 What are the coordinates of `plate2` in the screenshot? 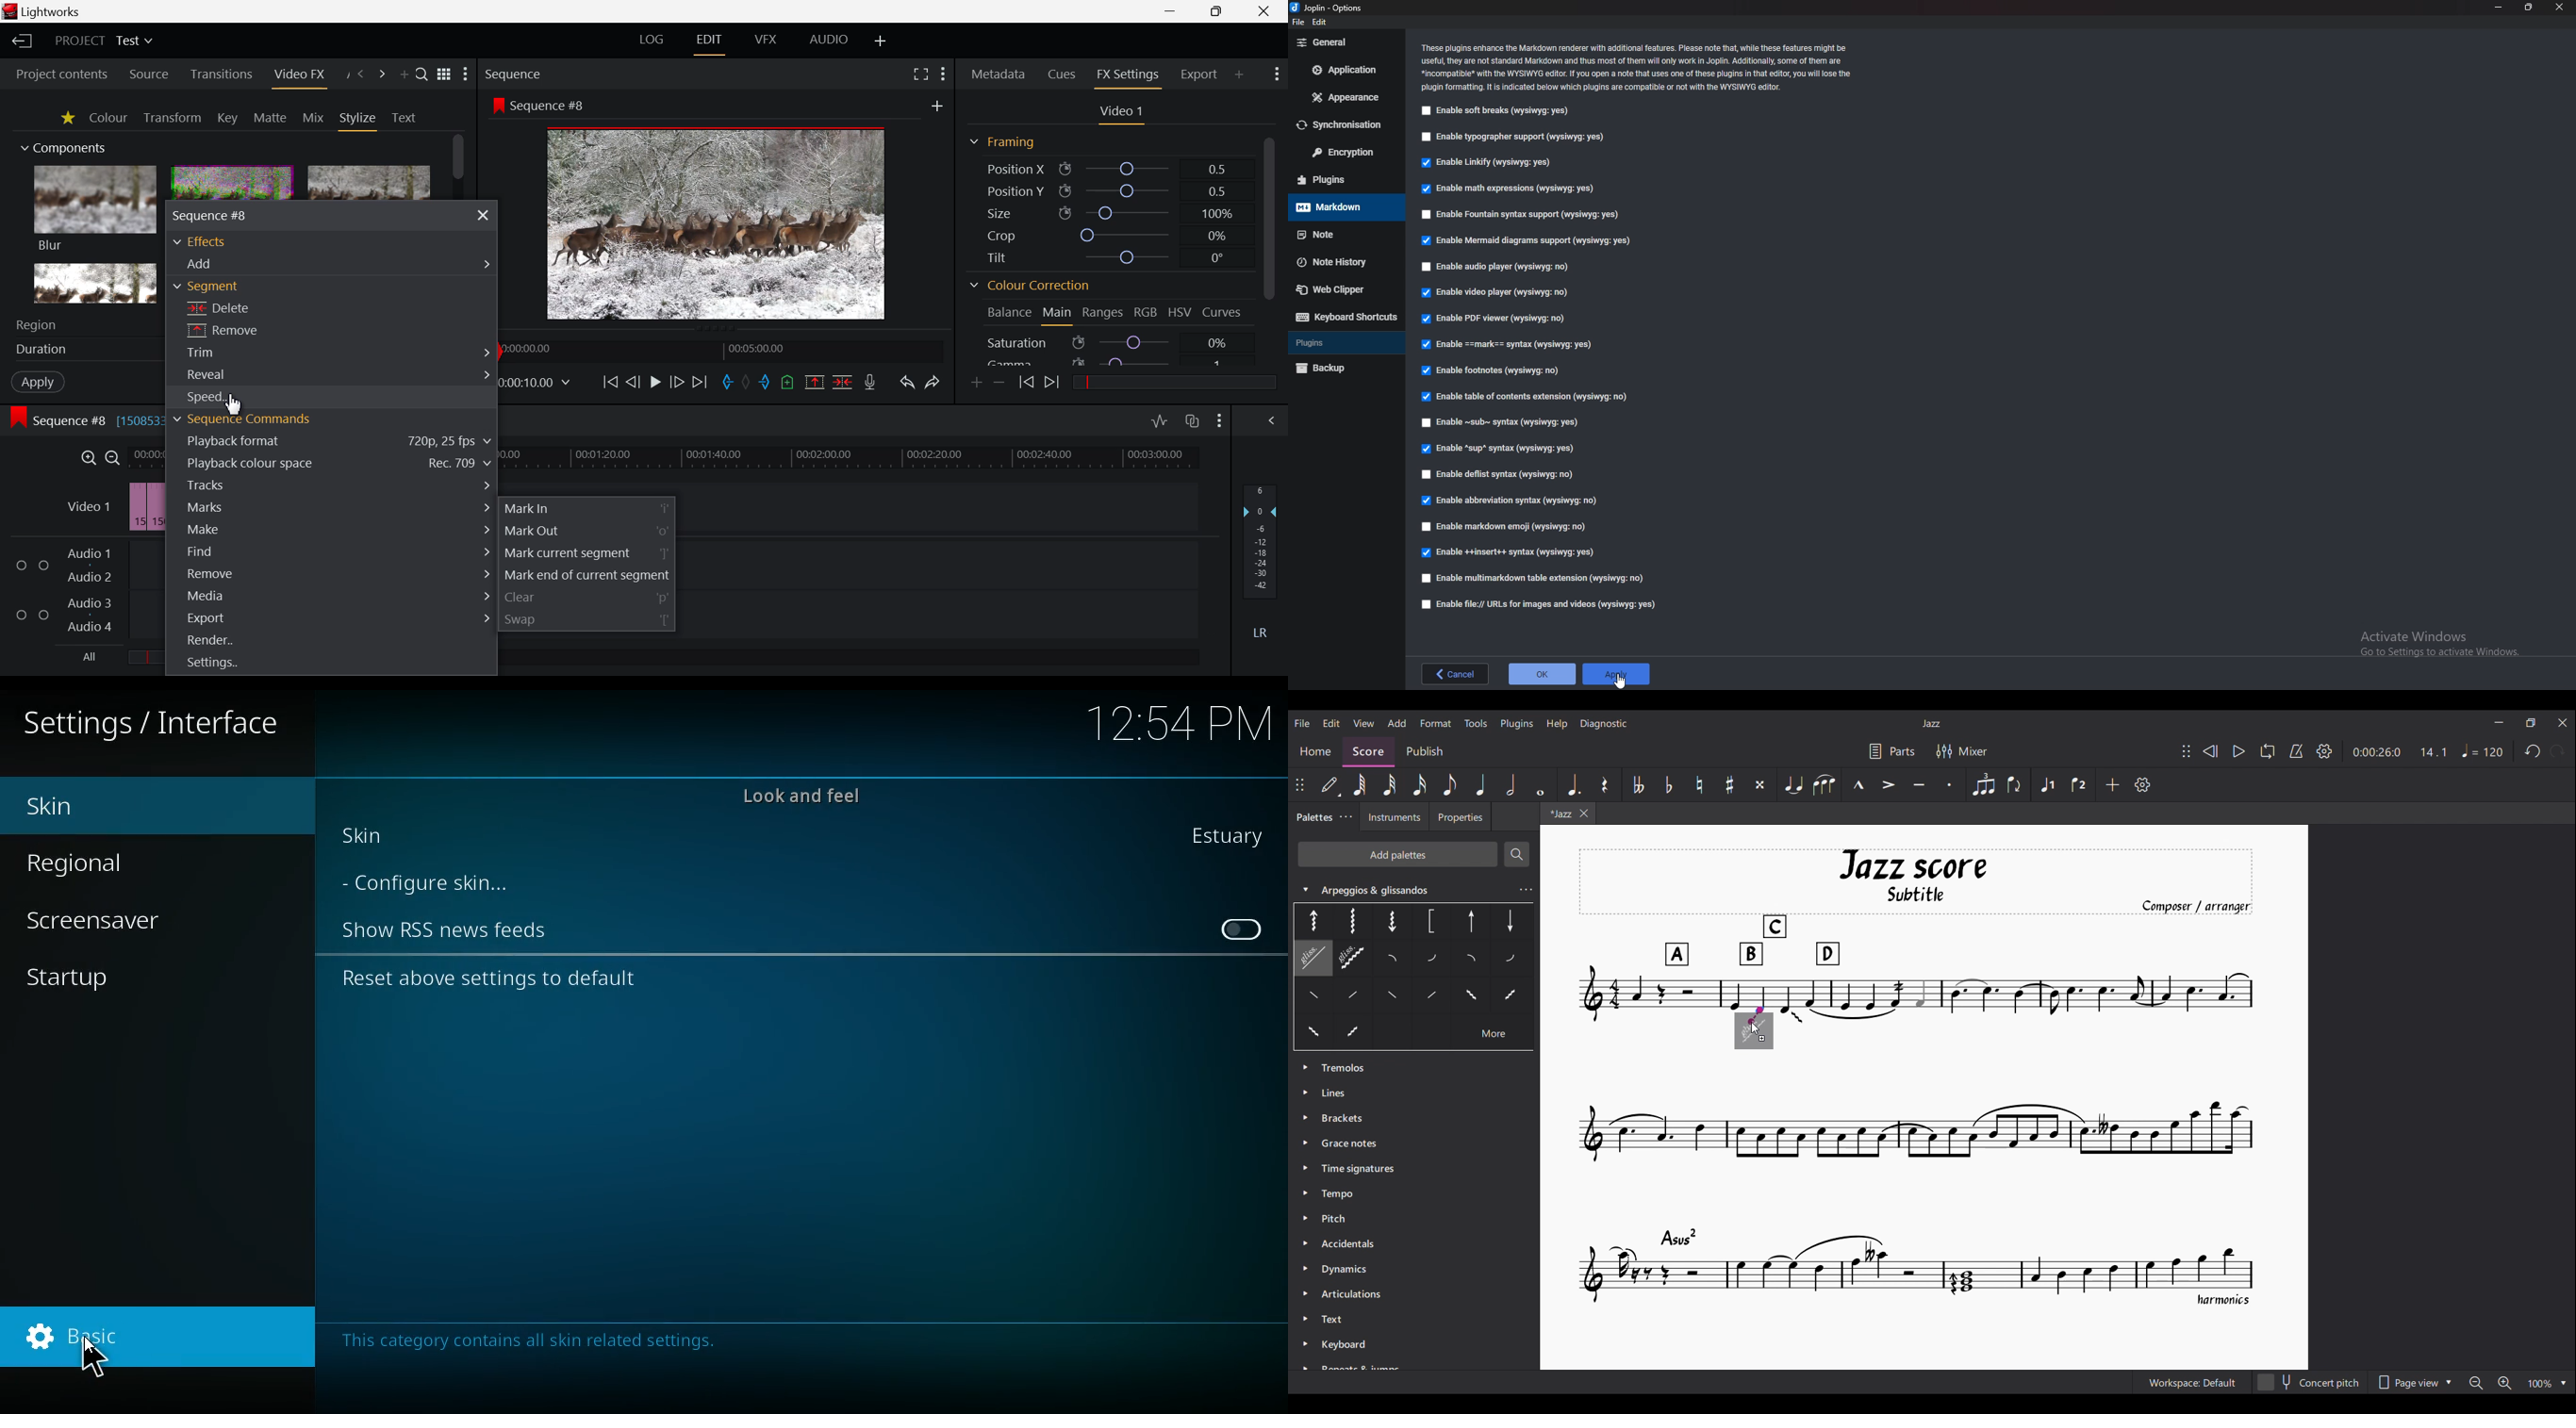 It's located at (1352, 921).